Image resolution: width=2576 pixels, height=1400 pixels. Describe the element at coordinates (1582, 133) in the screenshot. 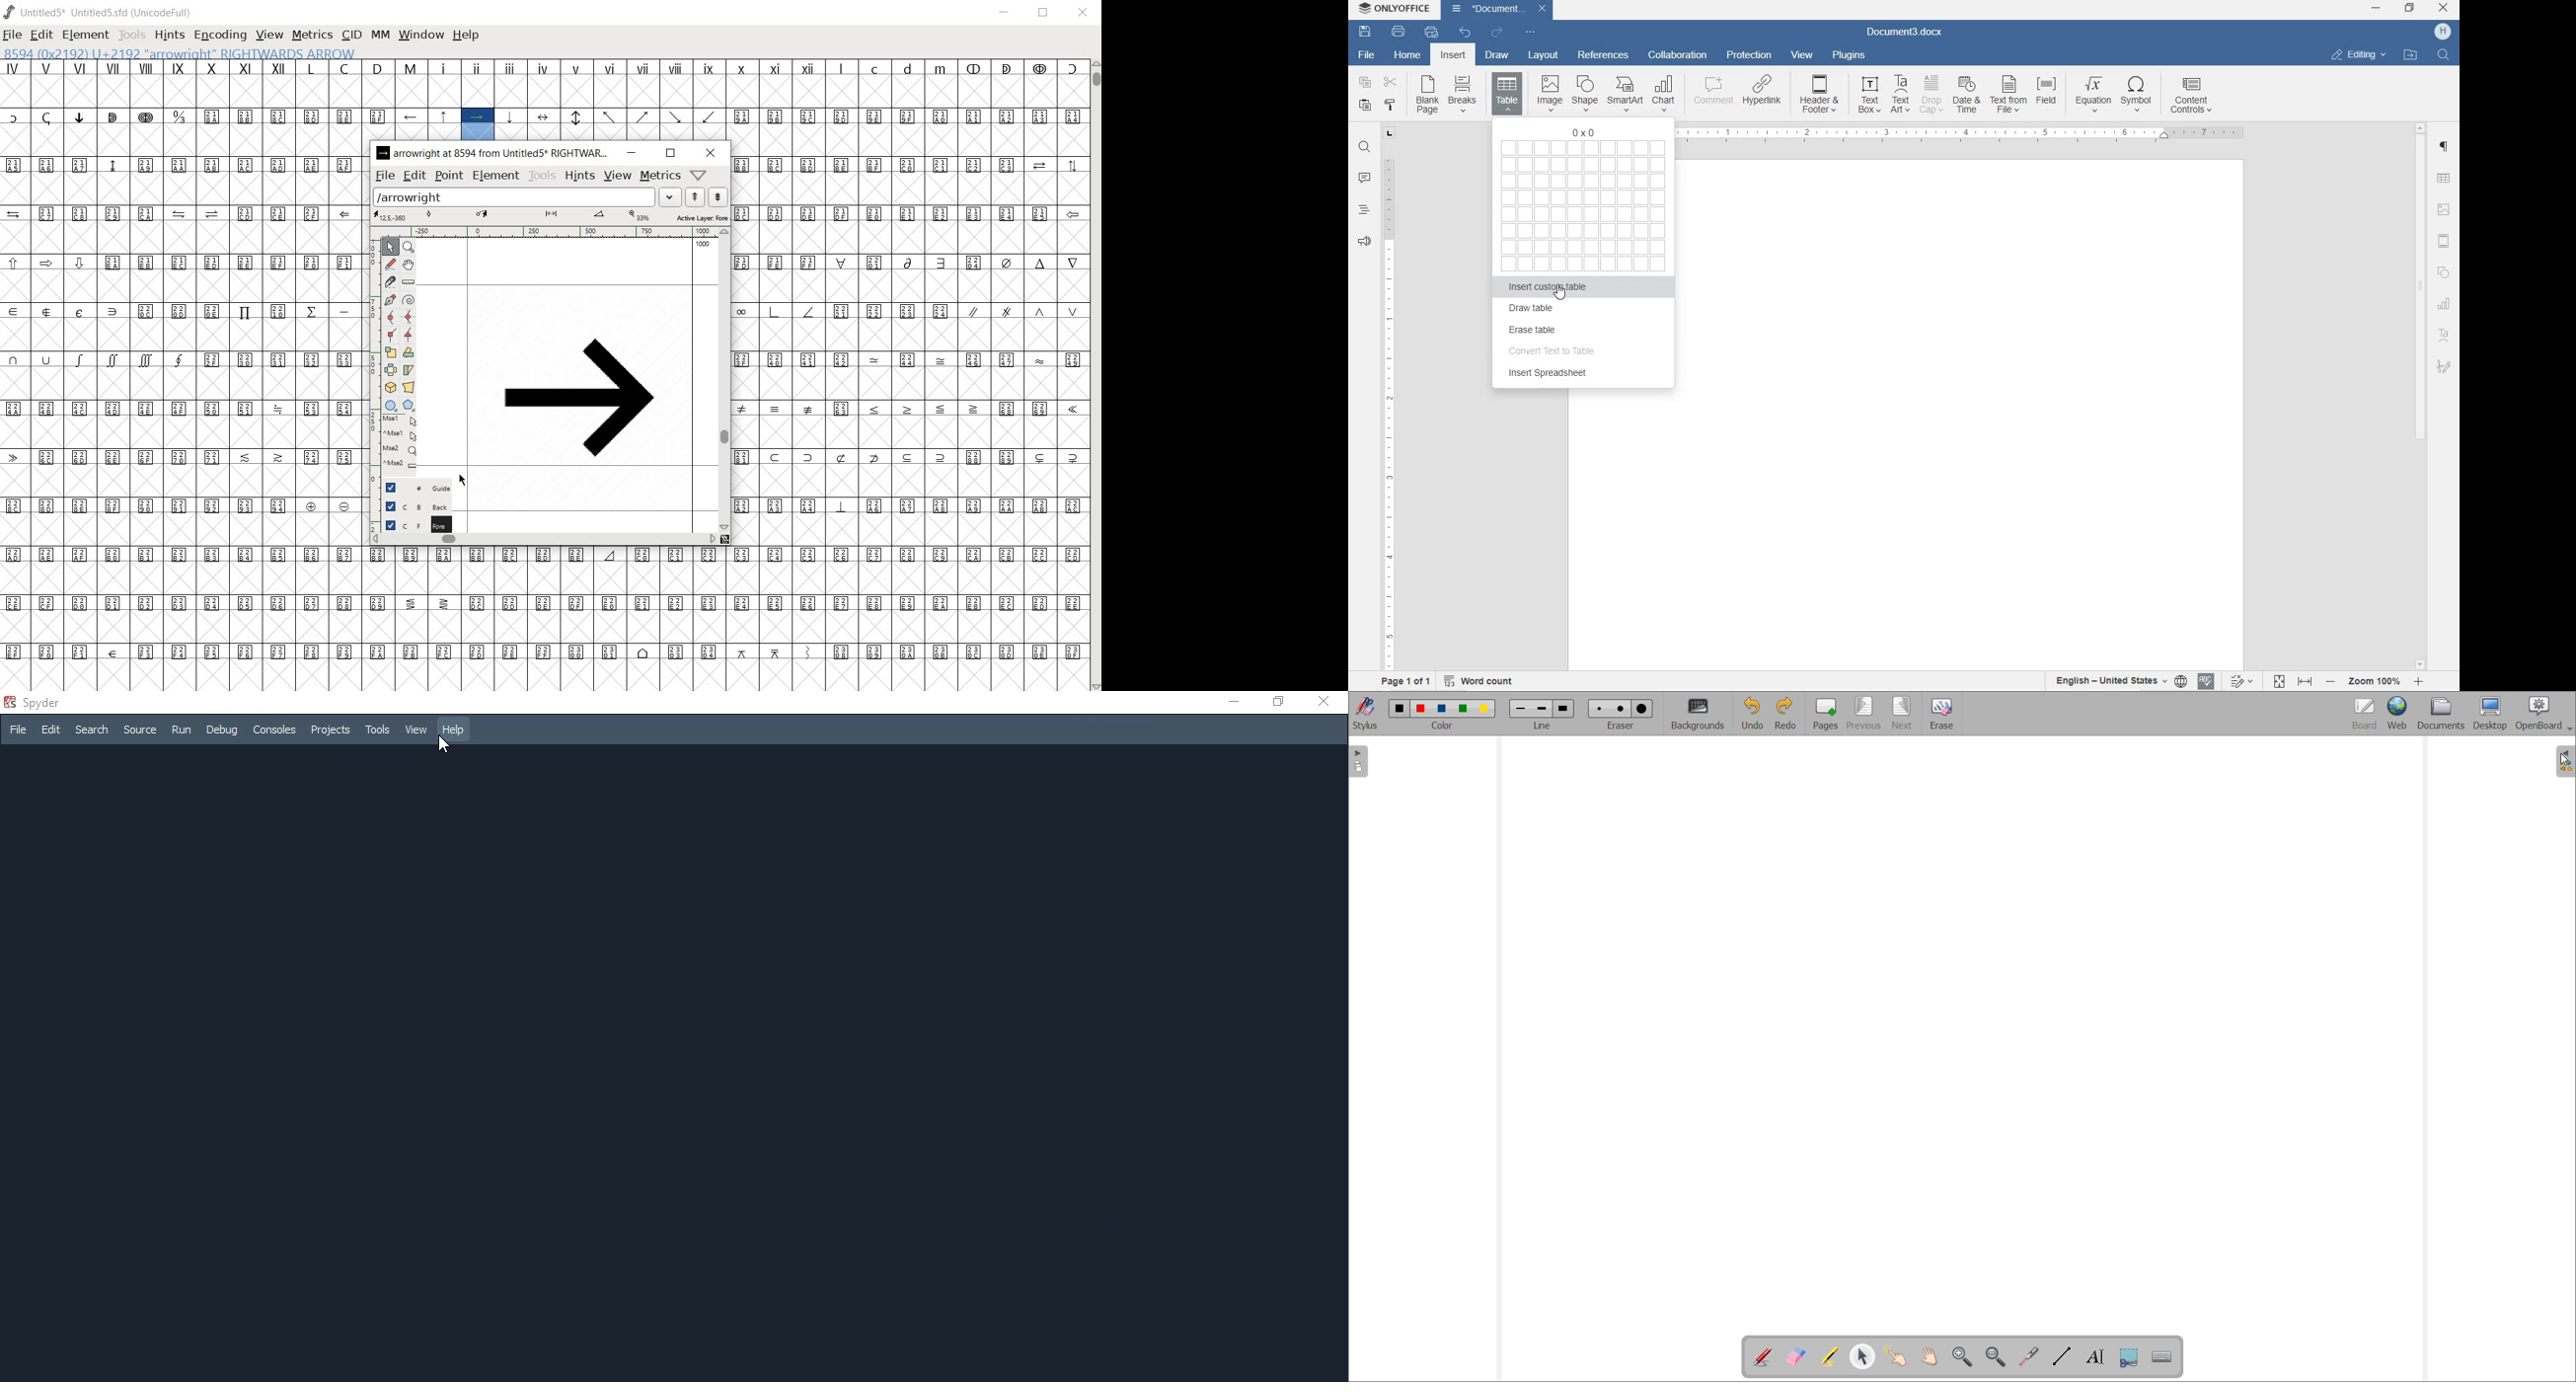

I see `0X0` at that location.